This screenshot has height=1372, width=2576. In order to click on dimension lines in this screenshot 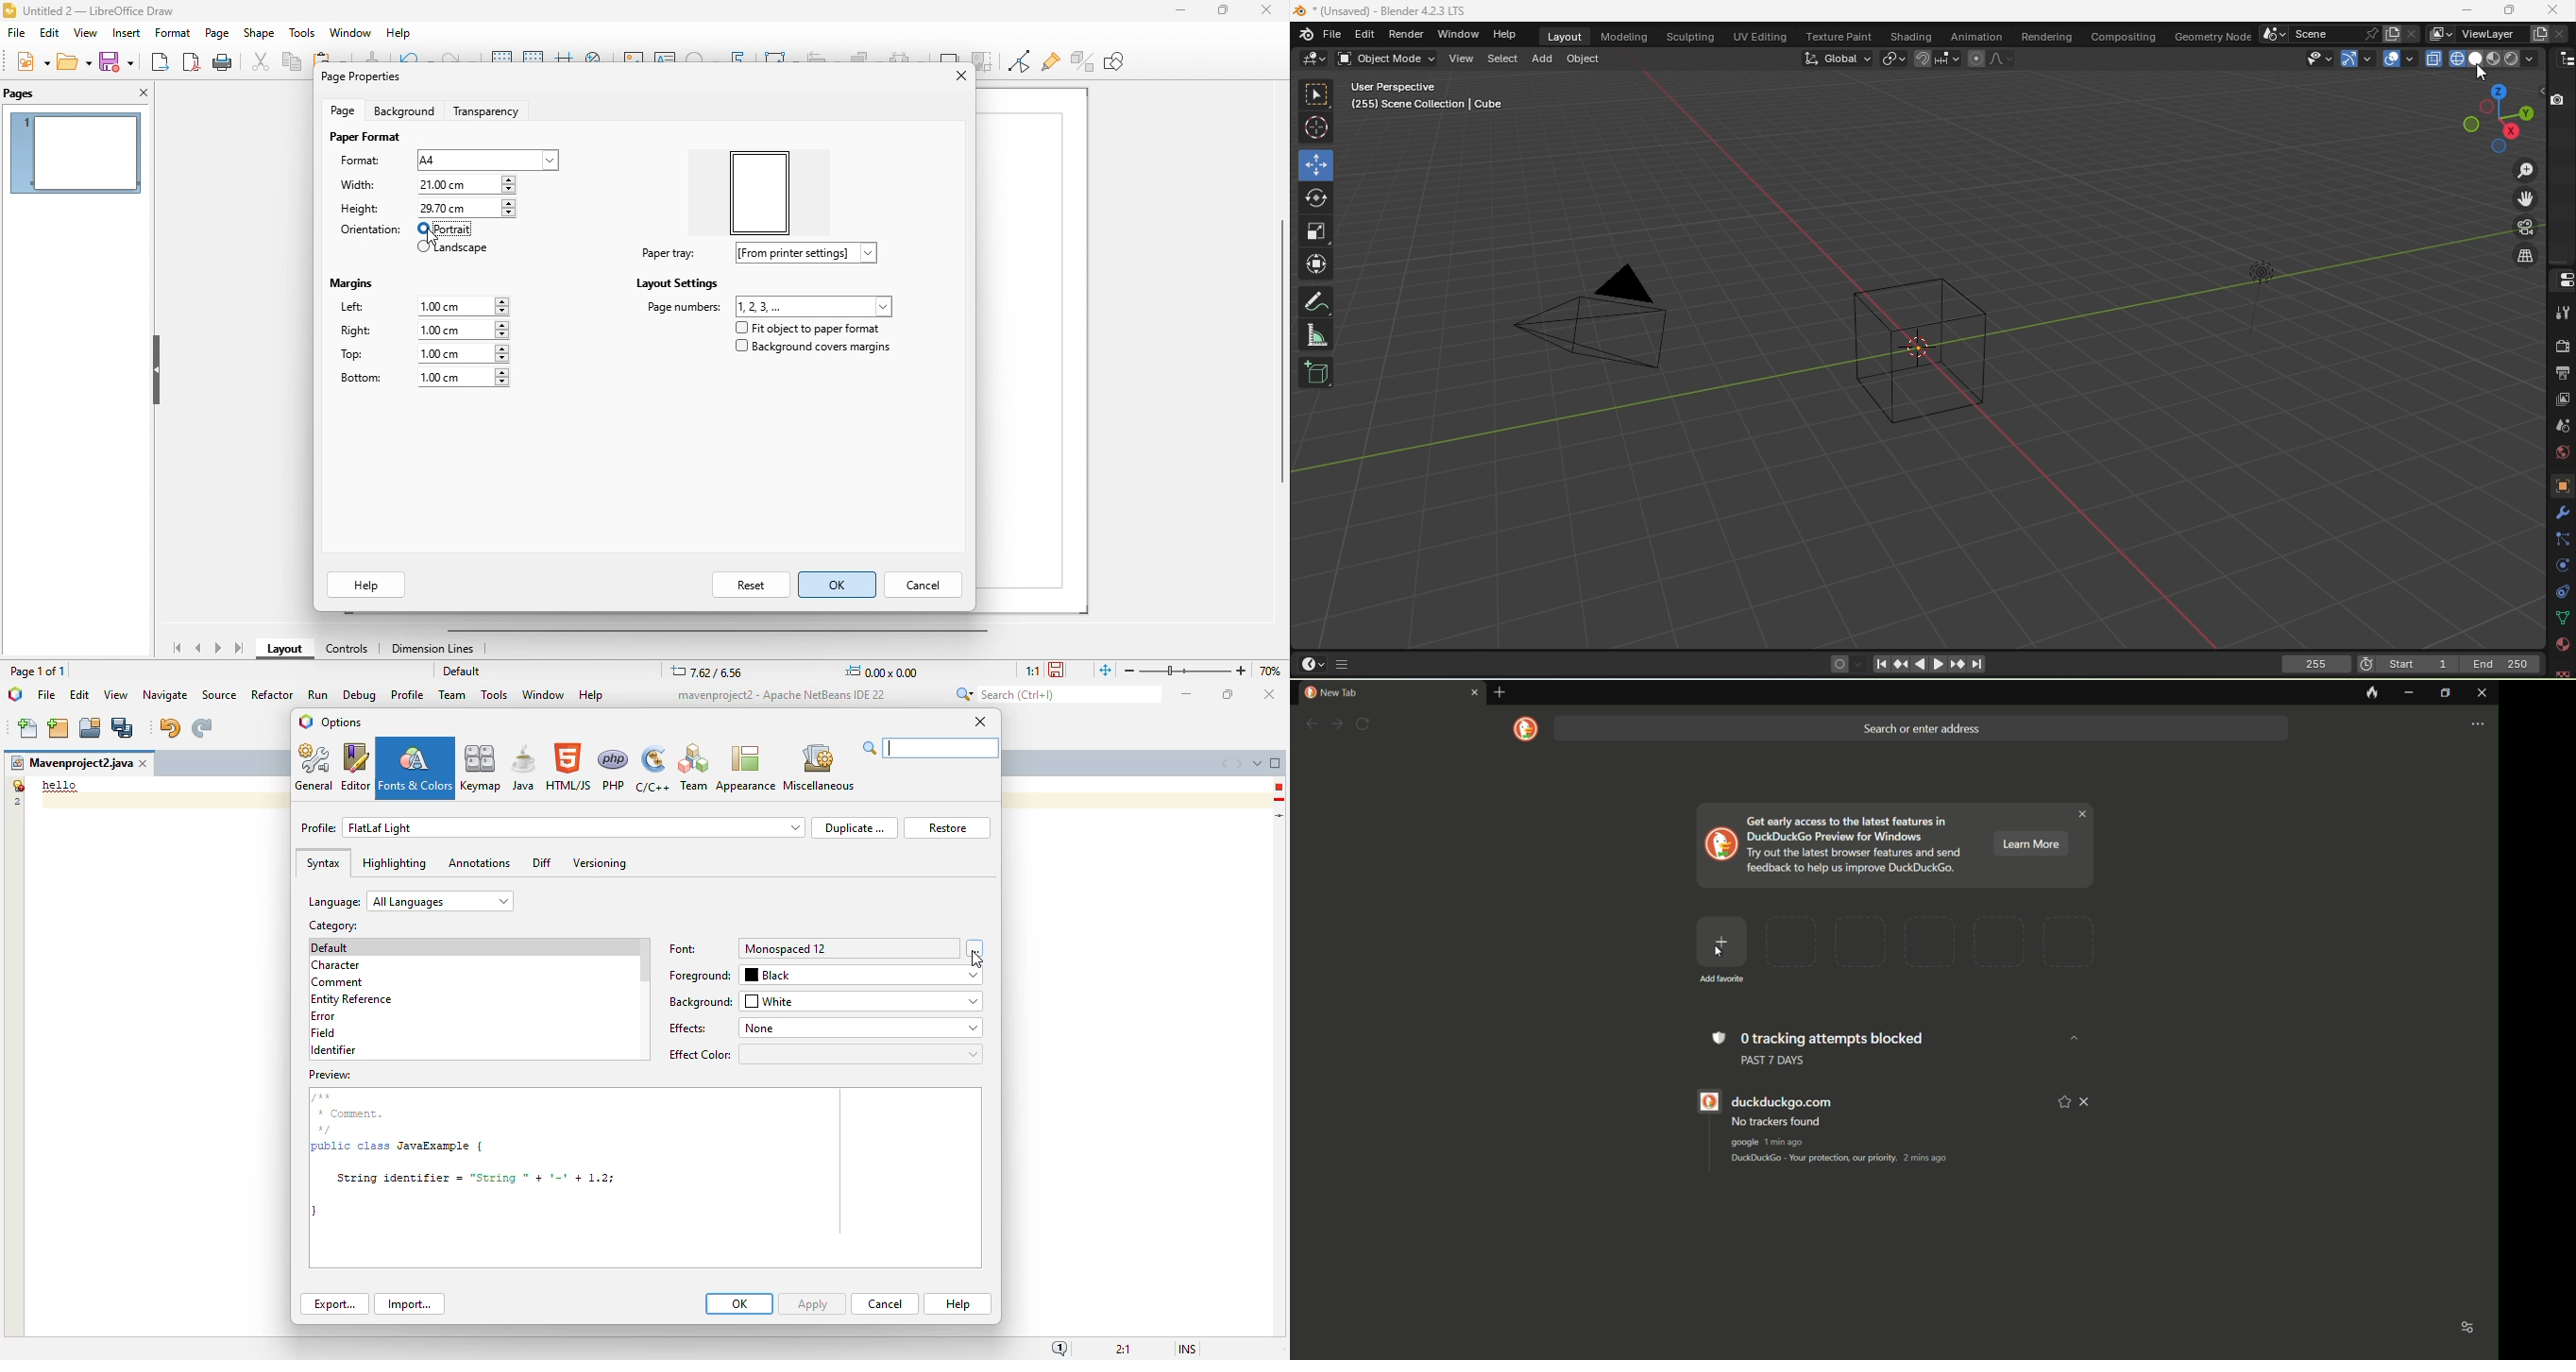, I will do `click(436, 651)`.